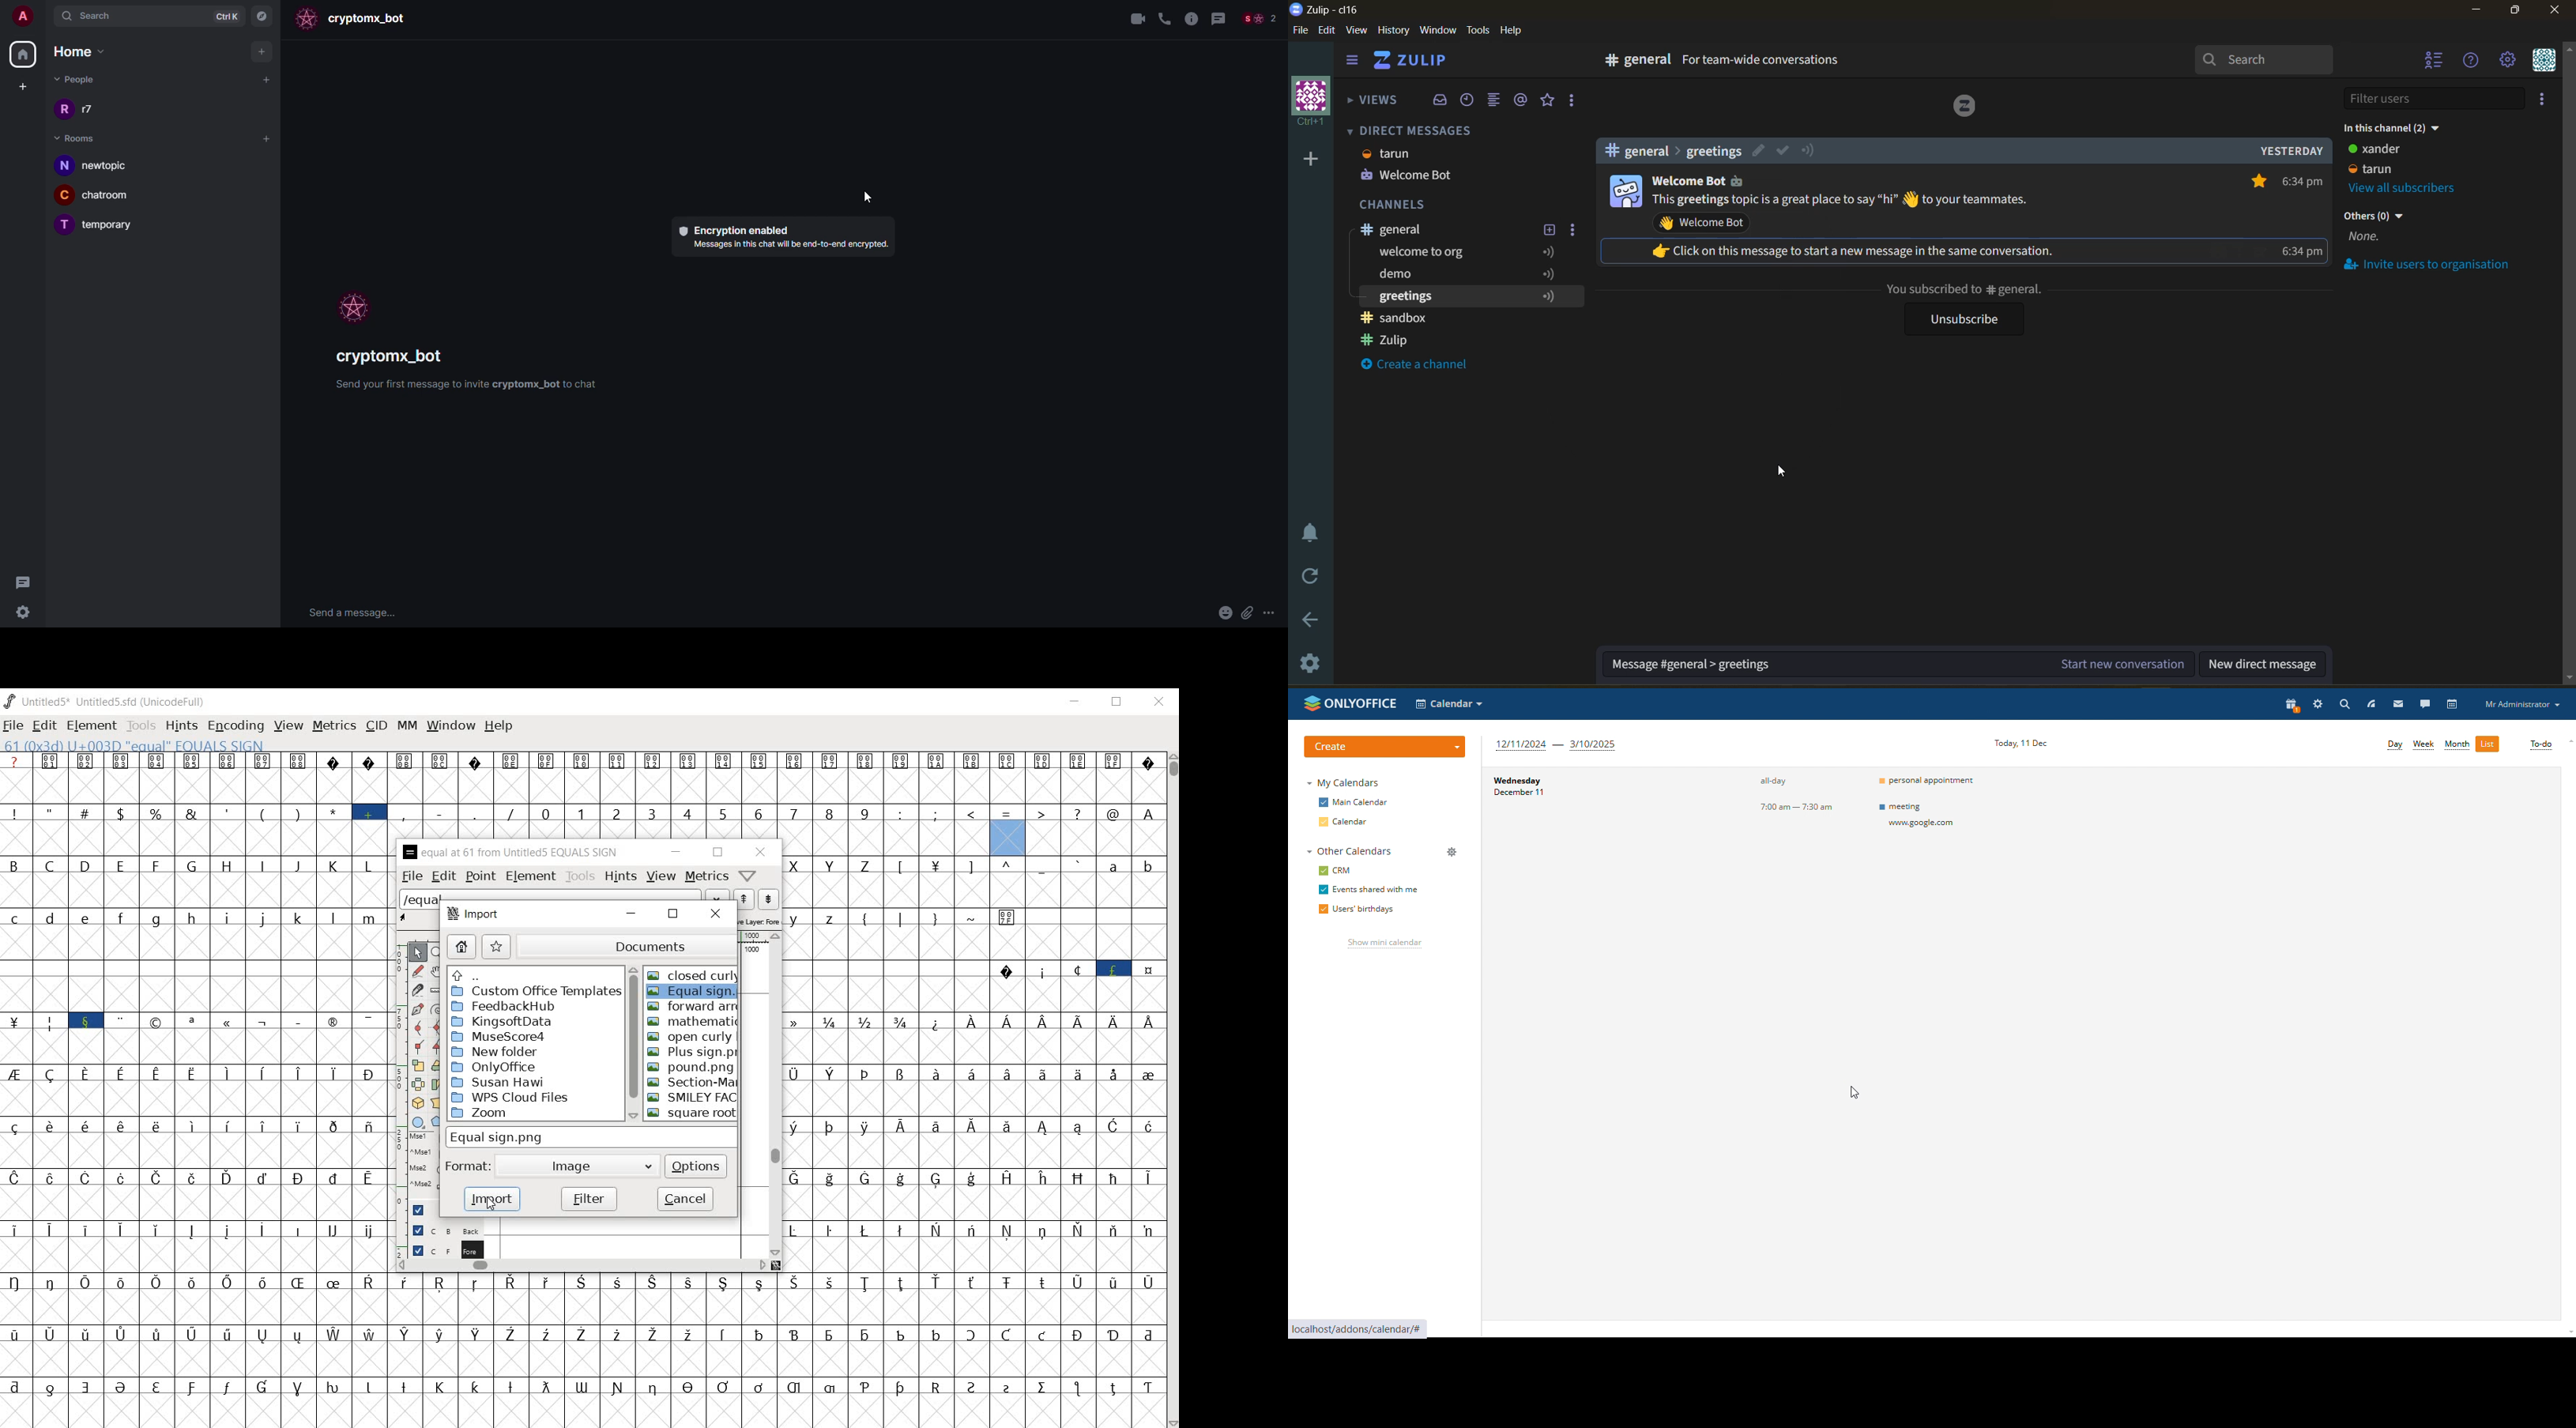 Image resolution: width=2576 pixels, height=1428 pixels. What do you see at coordinates (410, 876) in the screenshot?
I see `file` at bounding box center [410, 876].